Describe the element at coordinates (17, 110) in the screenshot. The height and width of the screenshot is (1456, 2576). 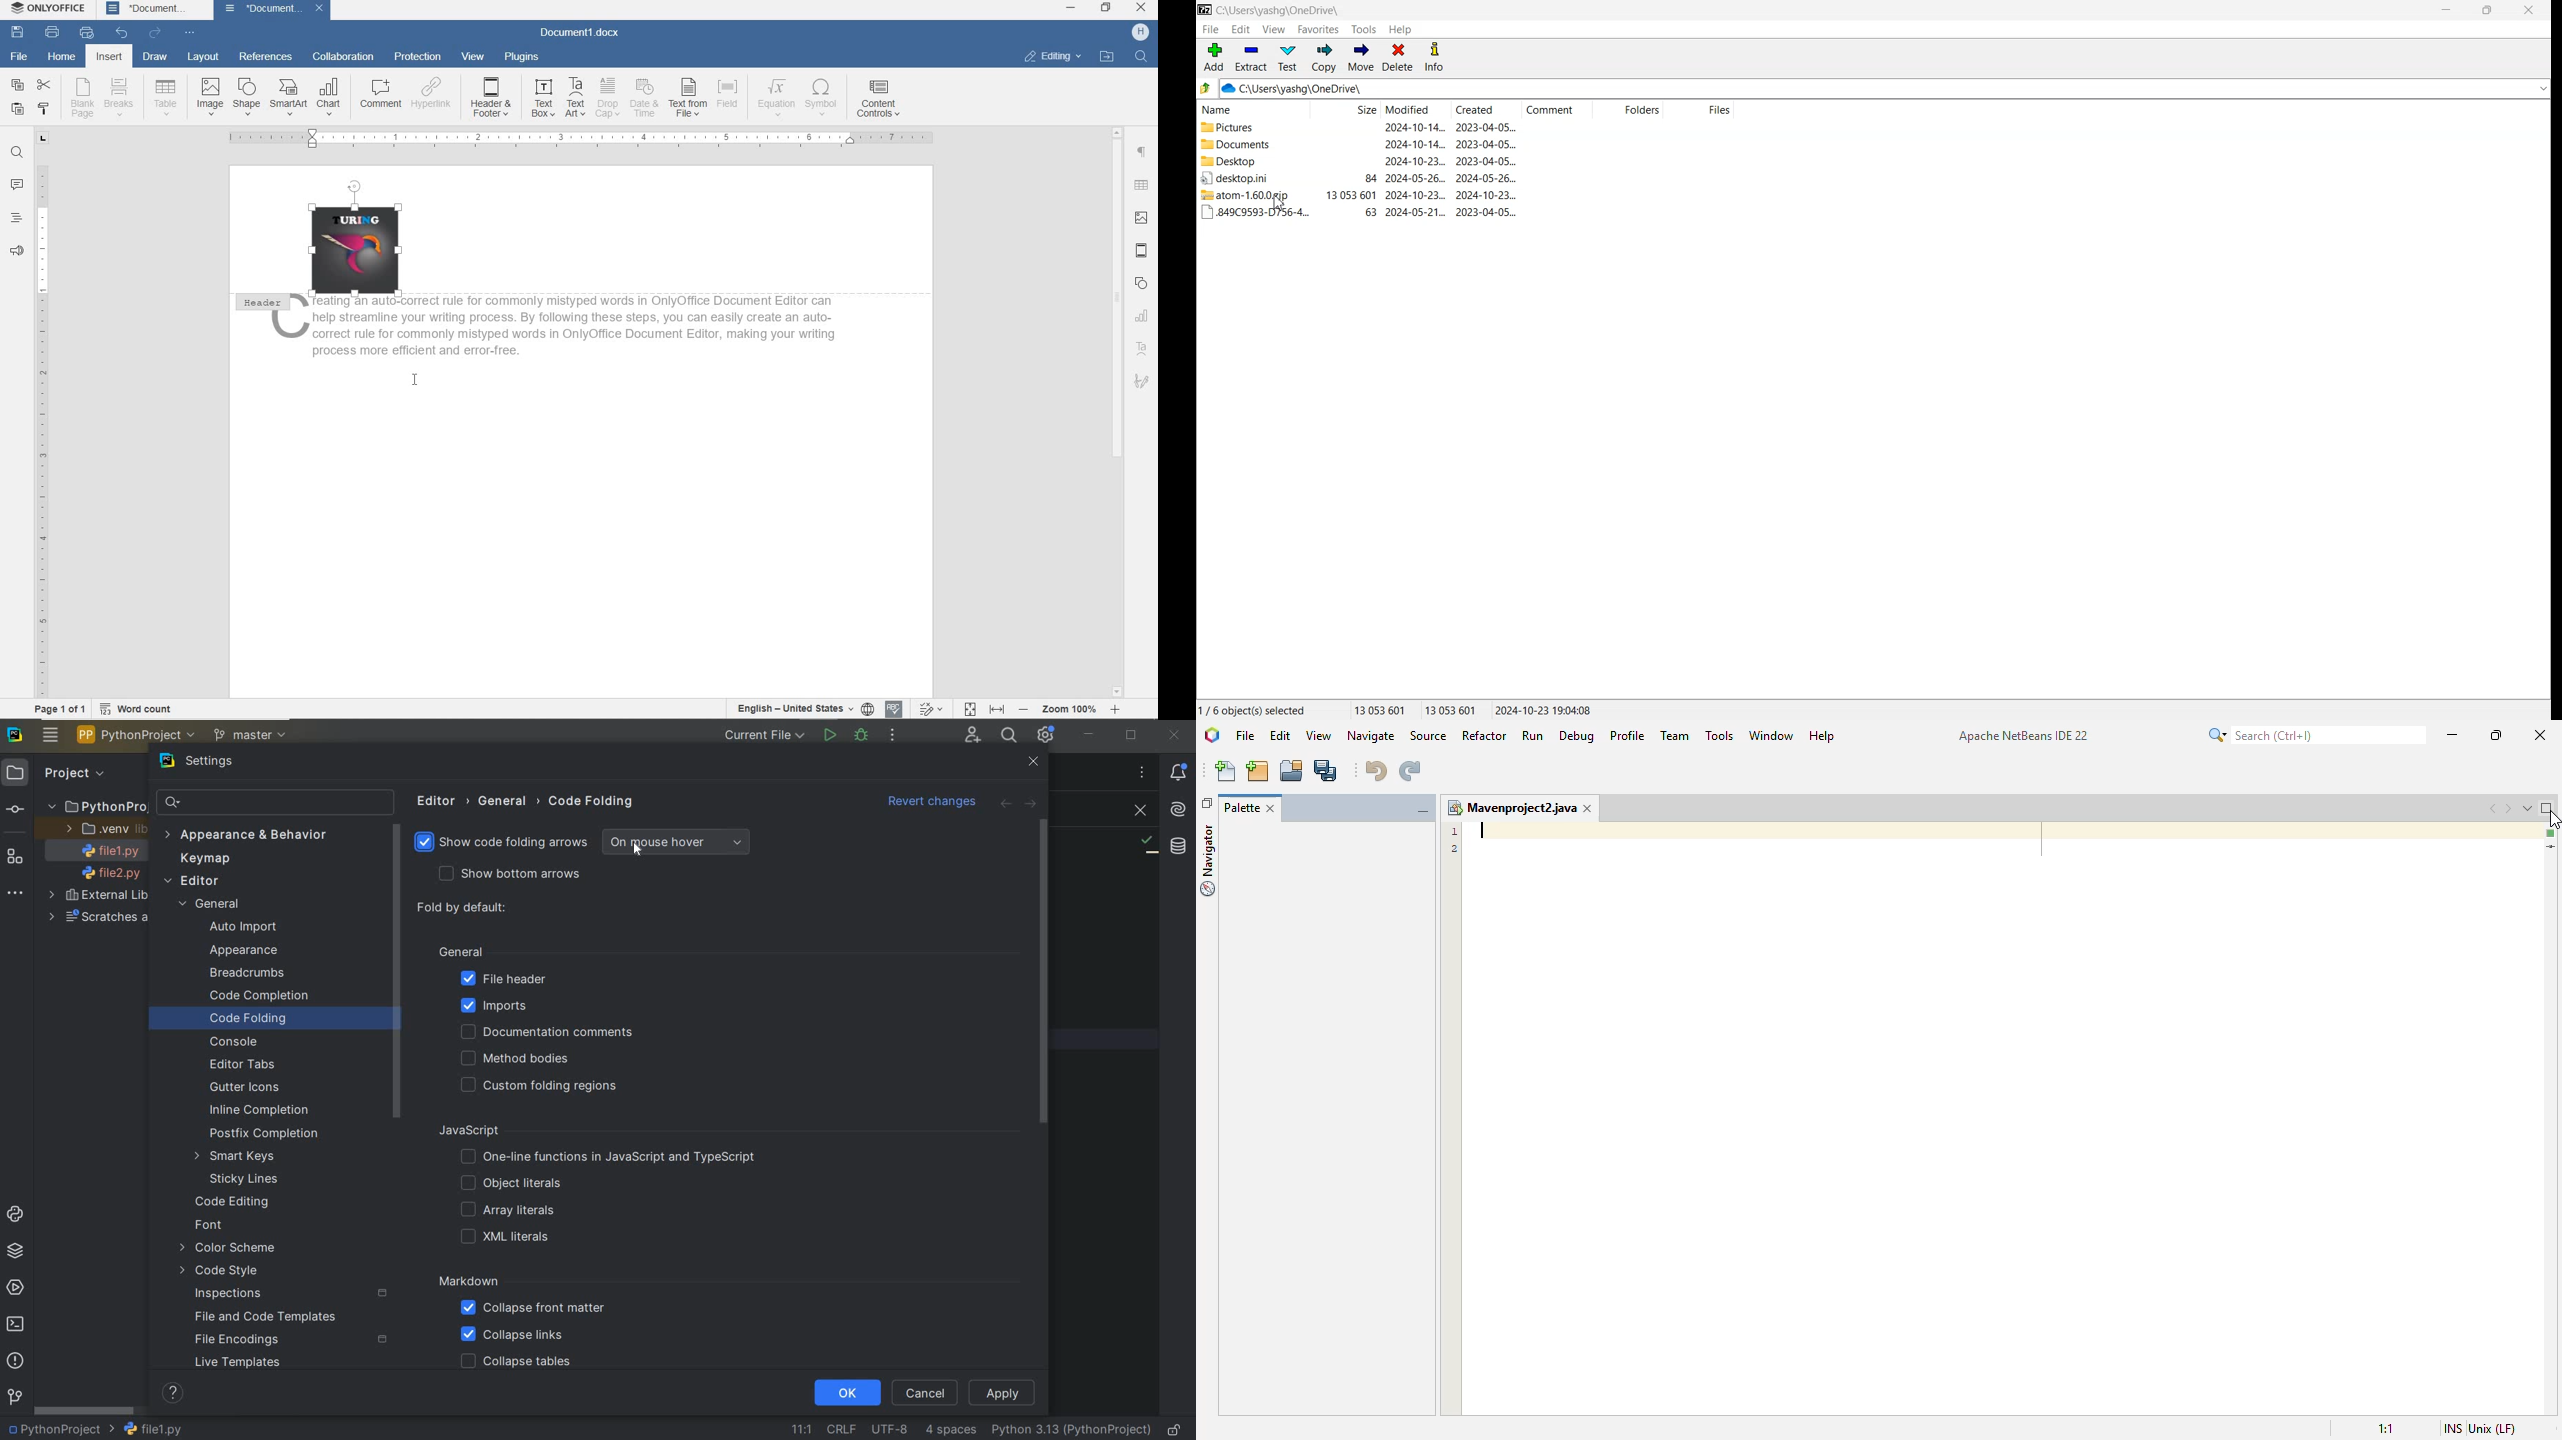
I see `PASTE` at that location.